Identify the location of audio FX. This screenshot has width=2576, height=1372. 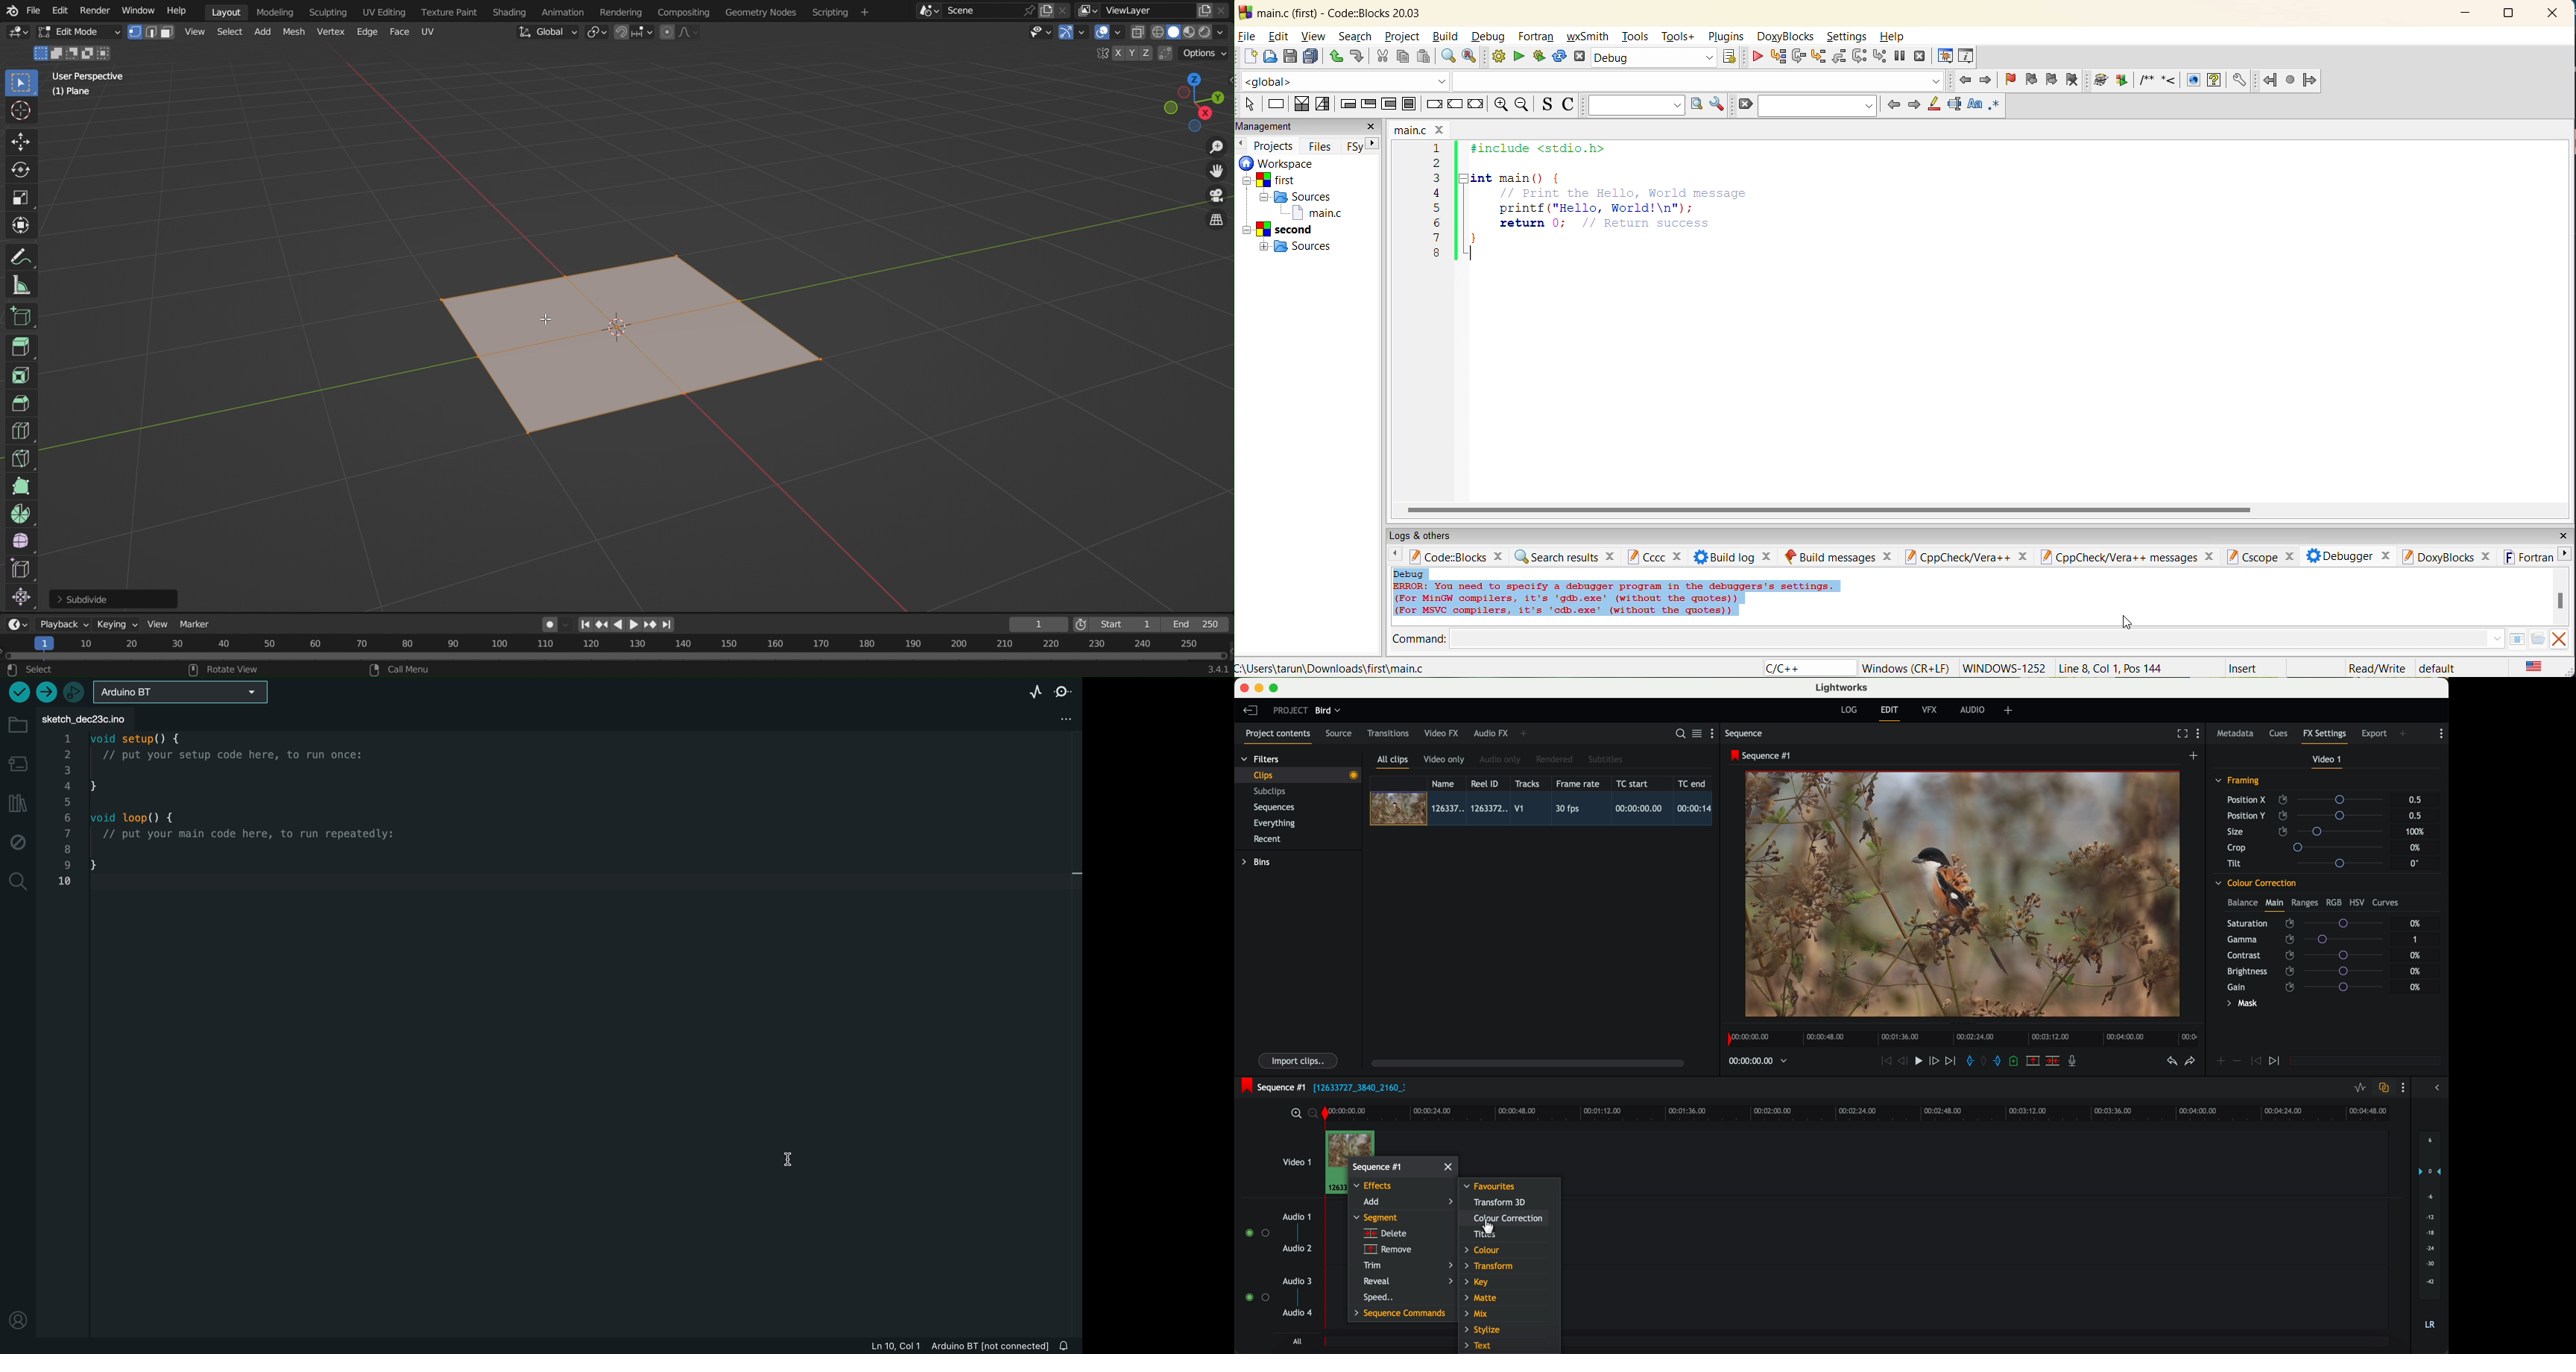
(1491, 733).